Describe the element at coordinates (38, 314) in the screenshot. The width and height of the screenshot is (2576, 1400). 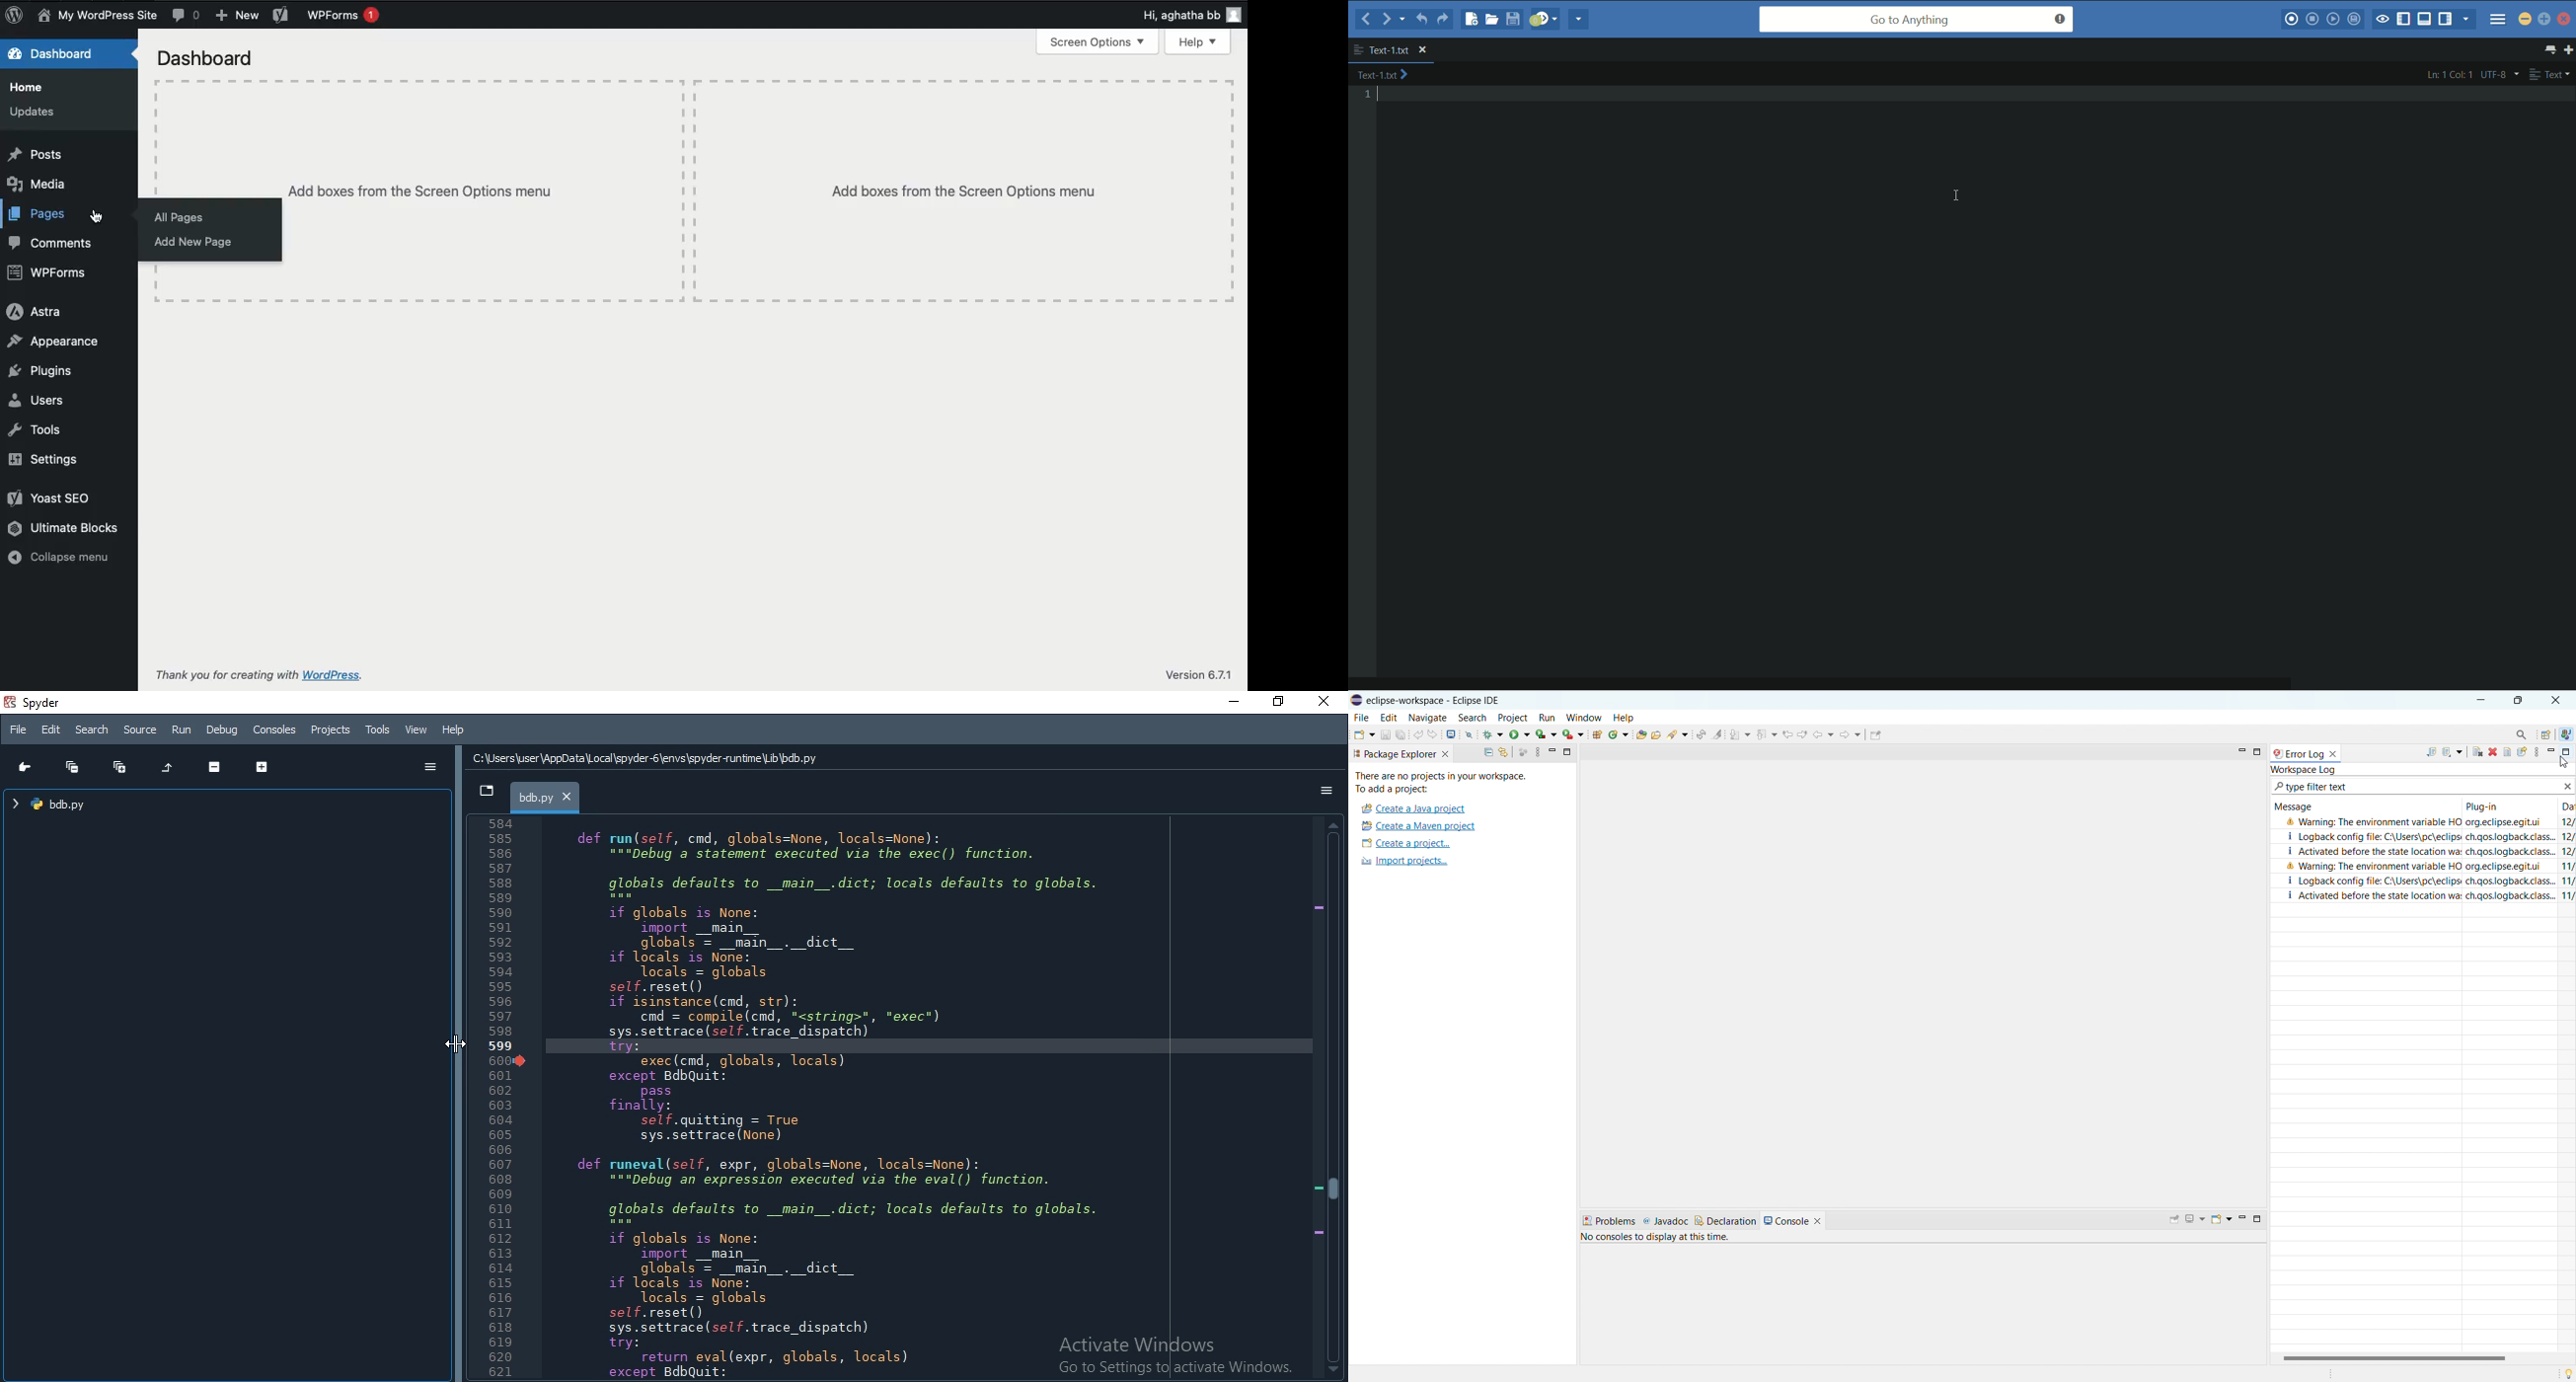
I see `Astra` at that location.